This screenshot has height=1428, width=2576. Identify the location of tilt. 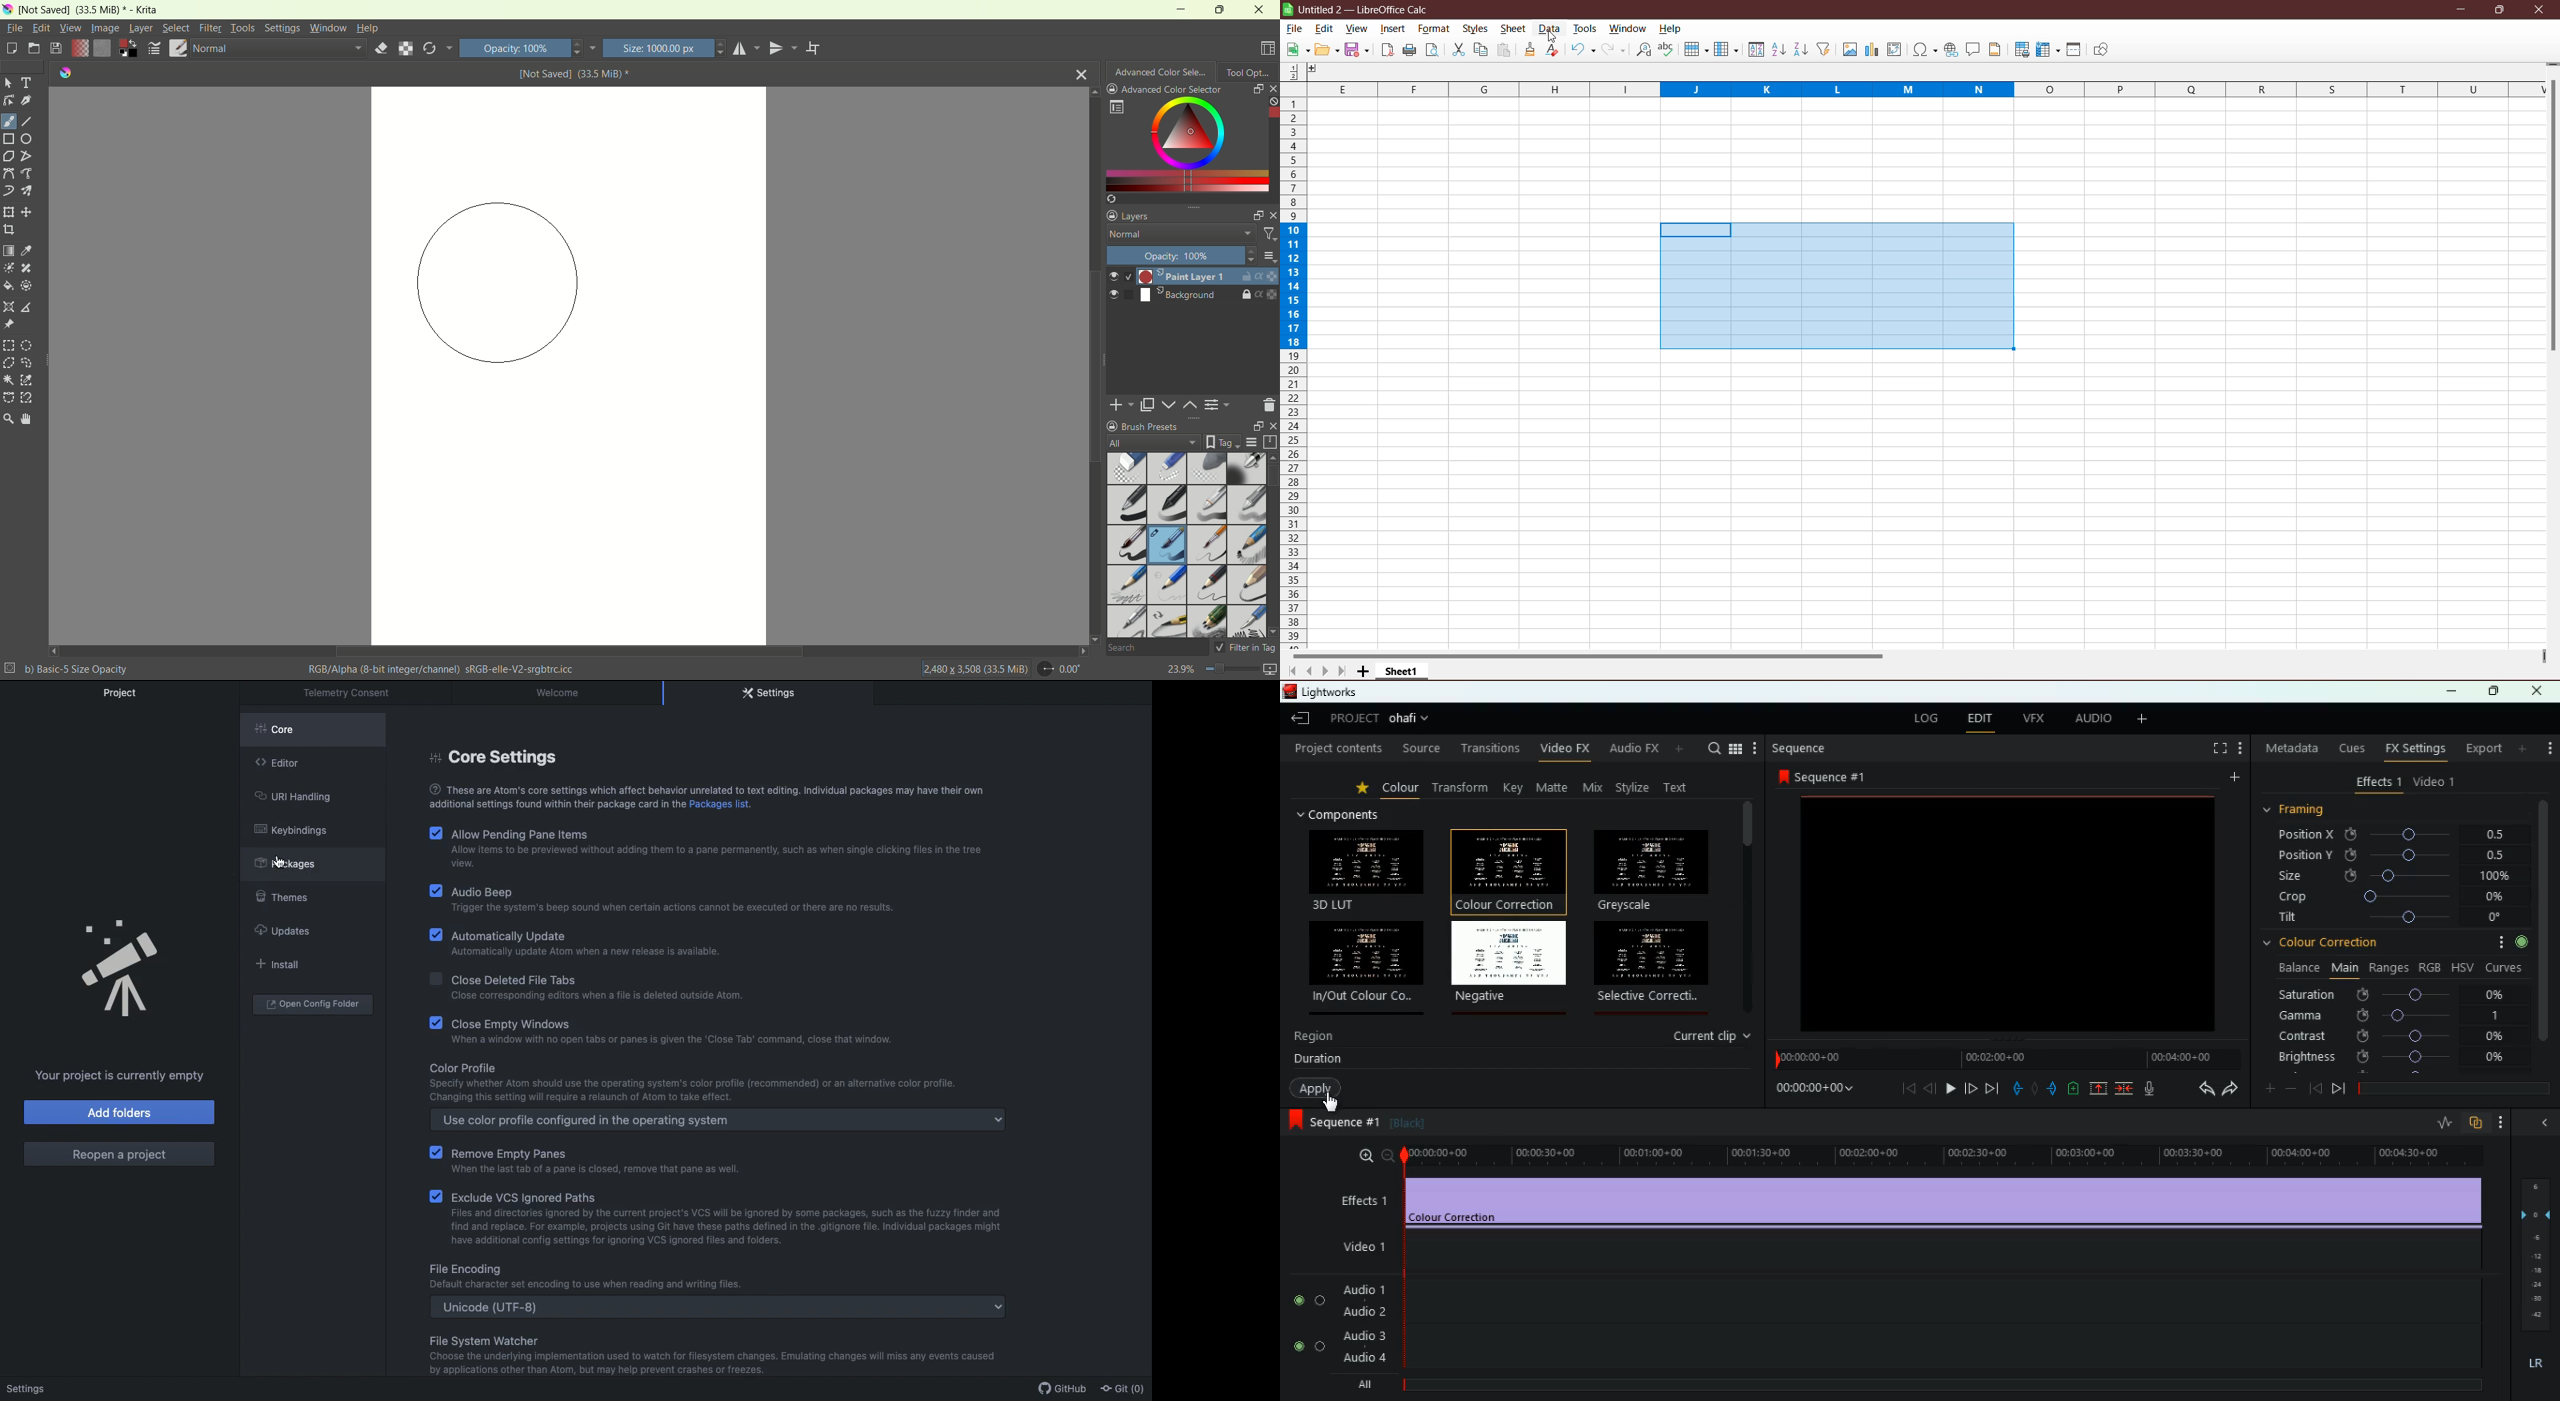
(2392, 918).